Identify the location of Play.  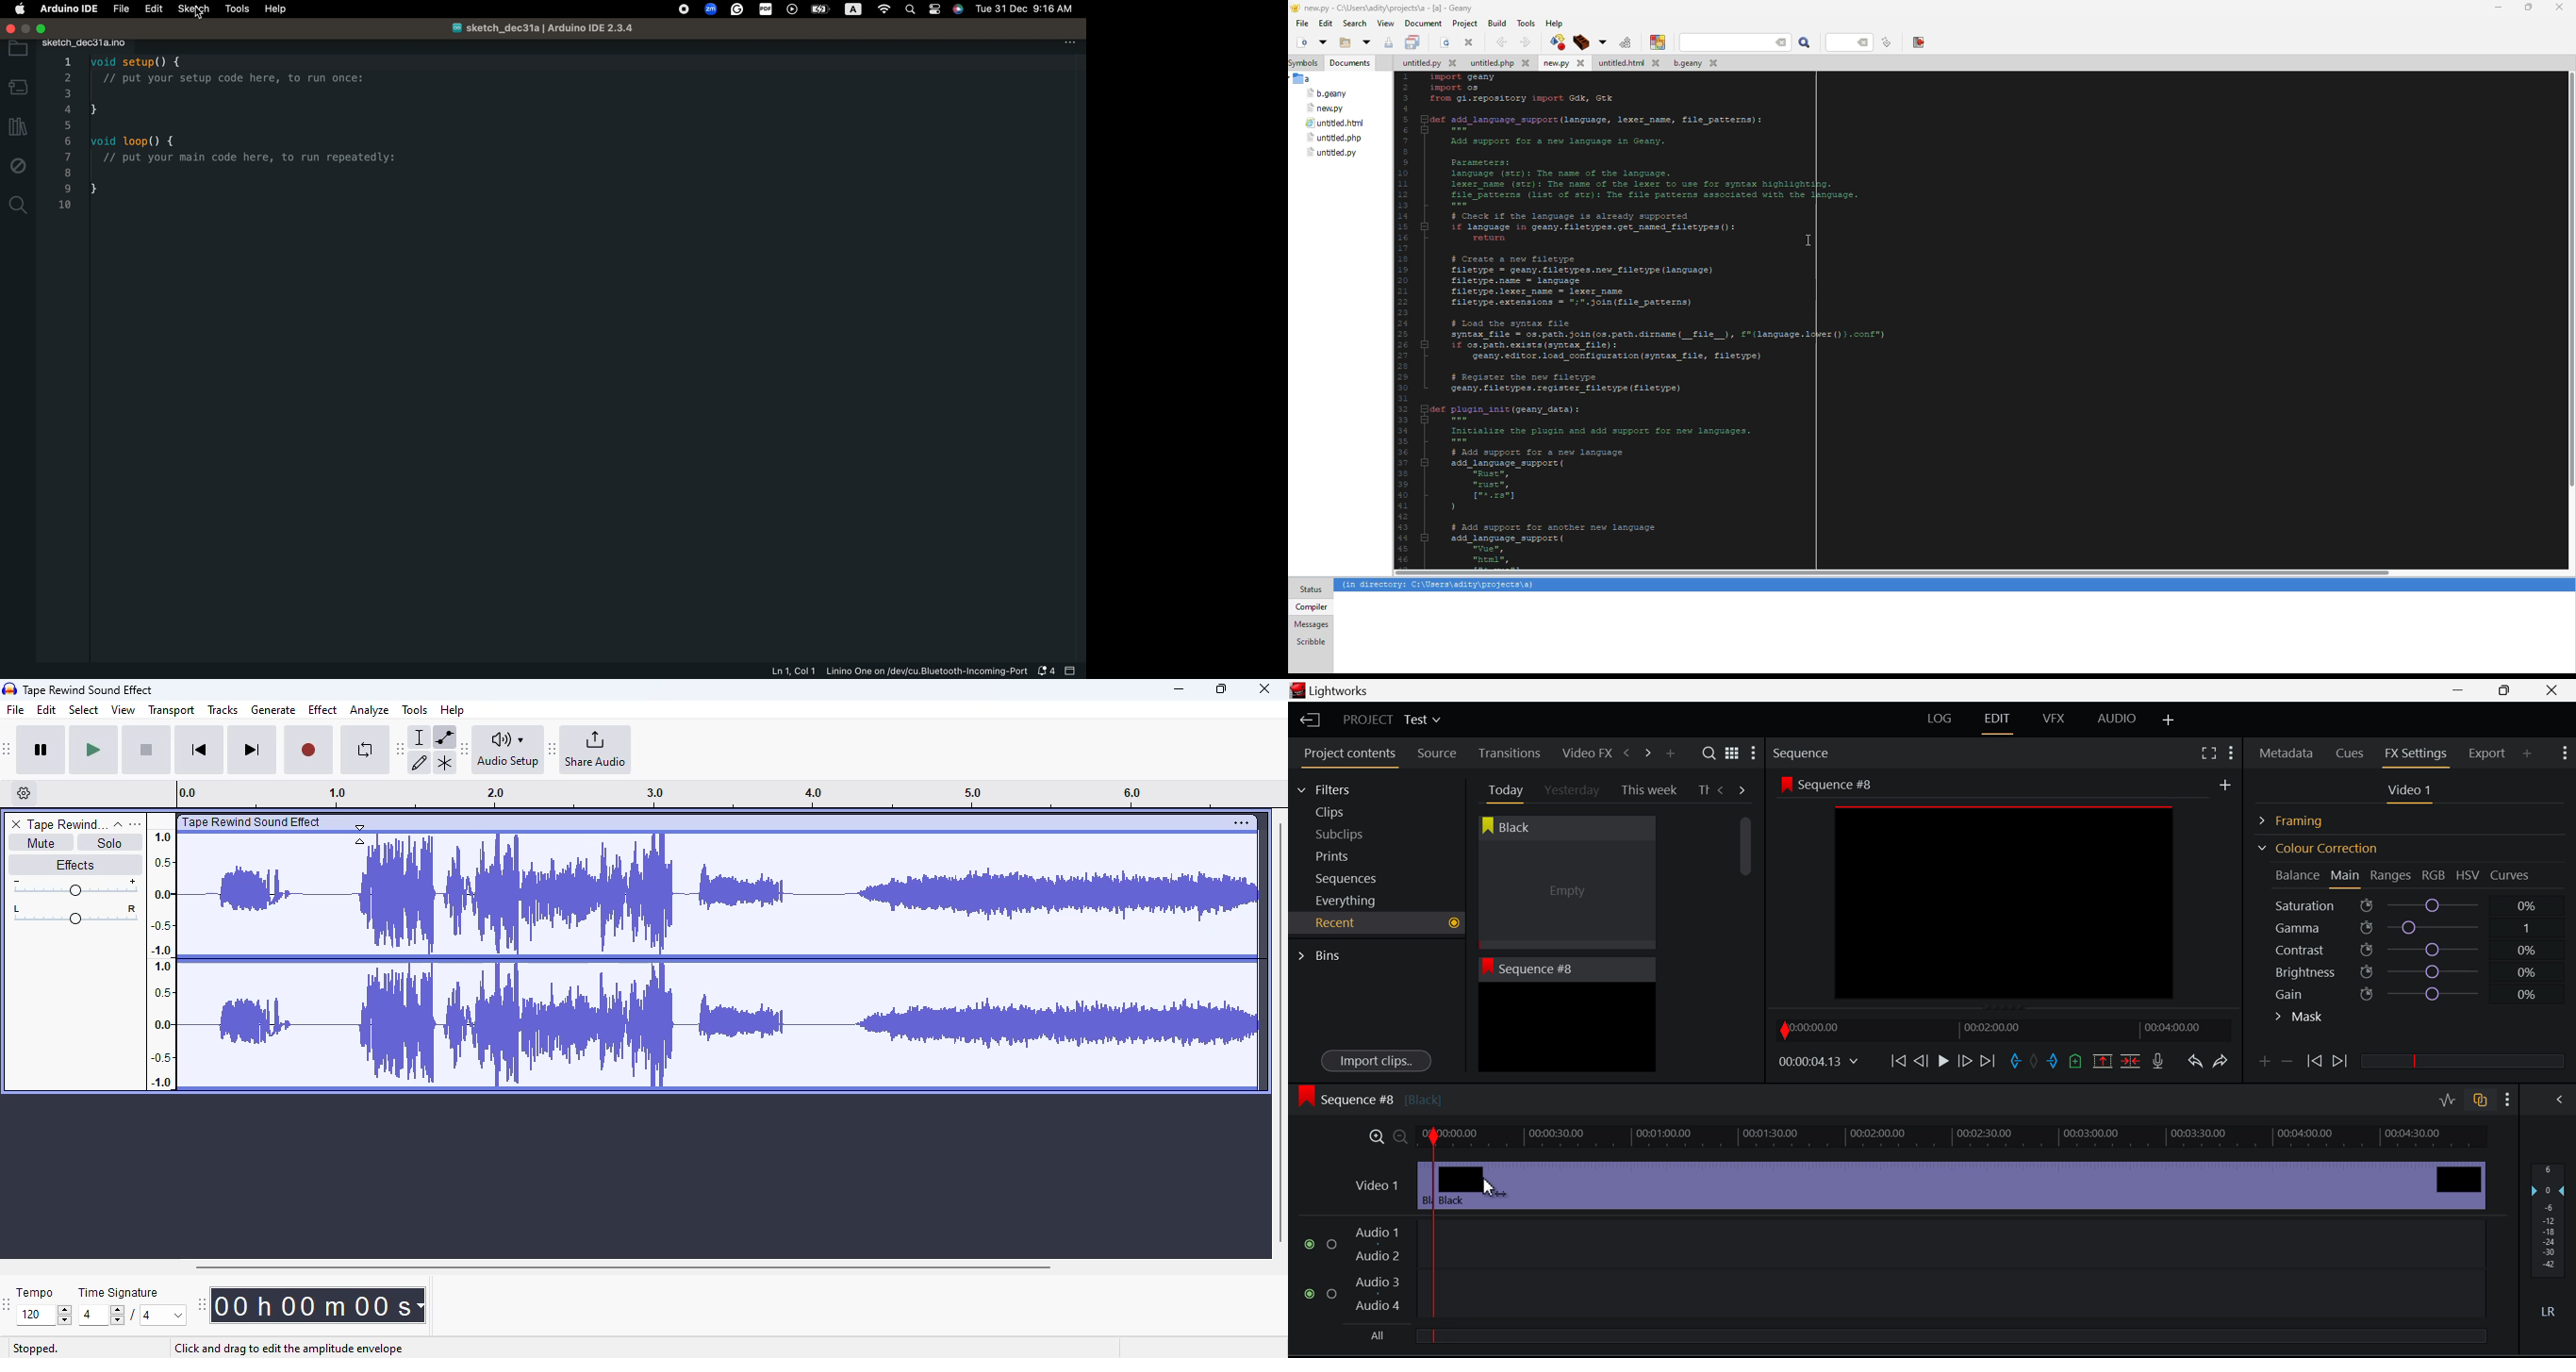
(1941, 1062).